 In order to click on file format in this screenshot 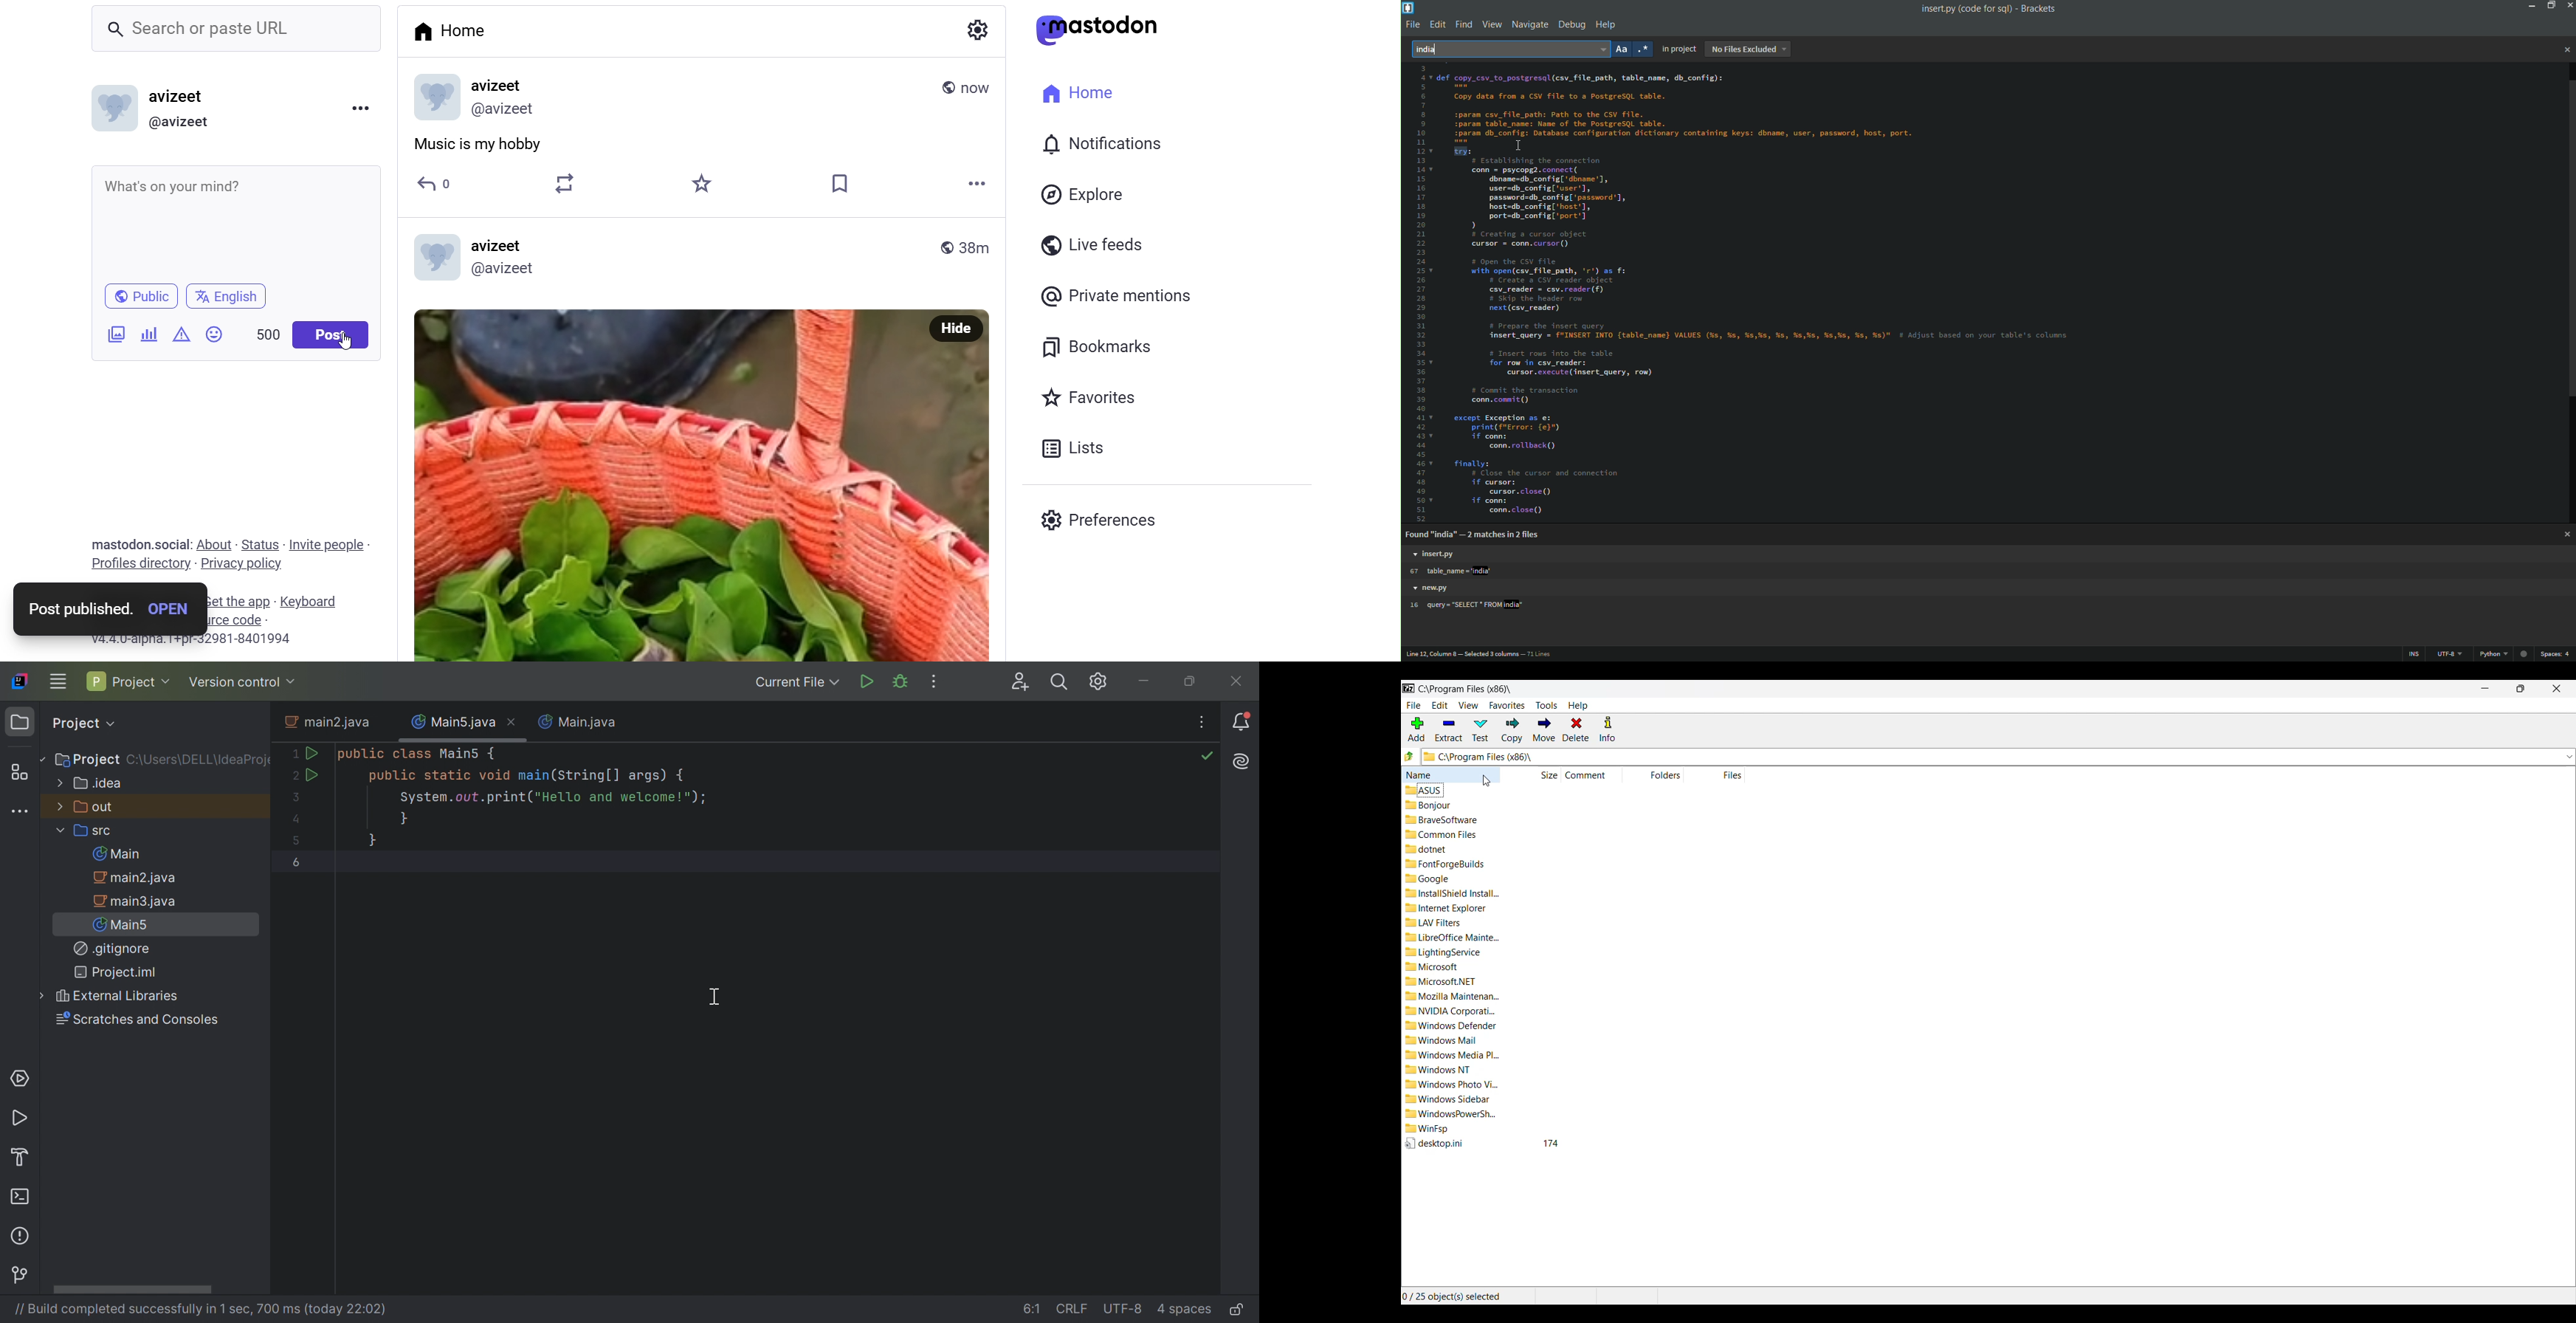, I will do `click(2496, 655)`.